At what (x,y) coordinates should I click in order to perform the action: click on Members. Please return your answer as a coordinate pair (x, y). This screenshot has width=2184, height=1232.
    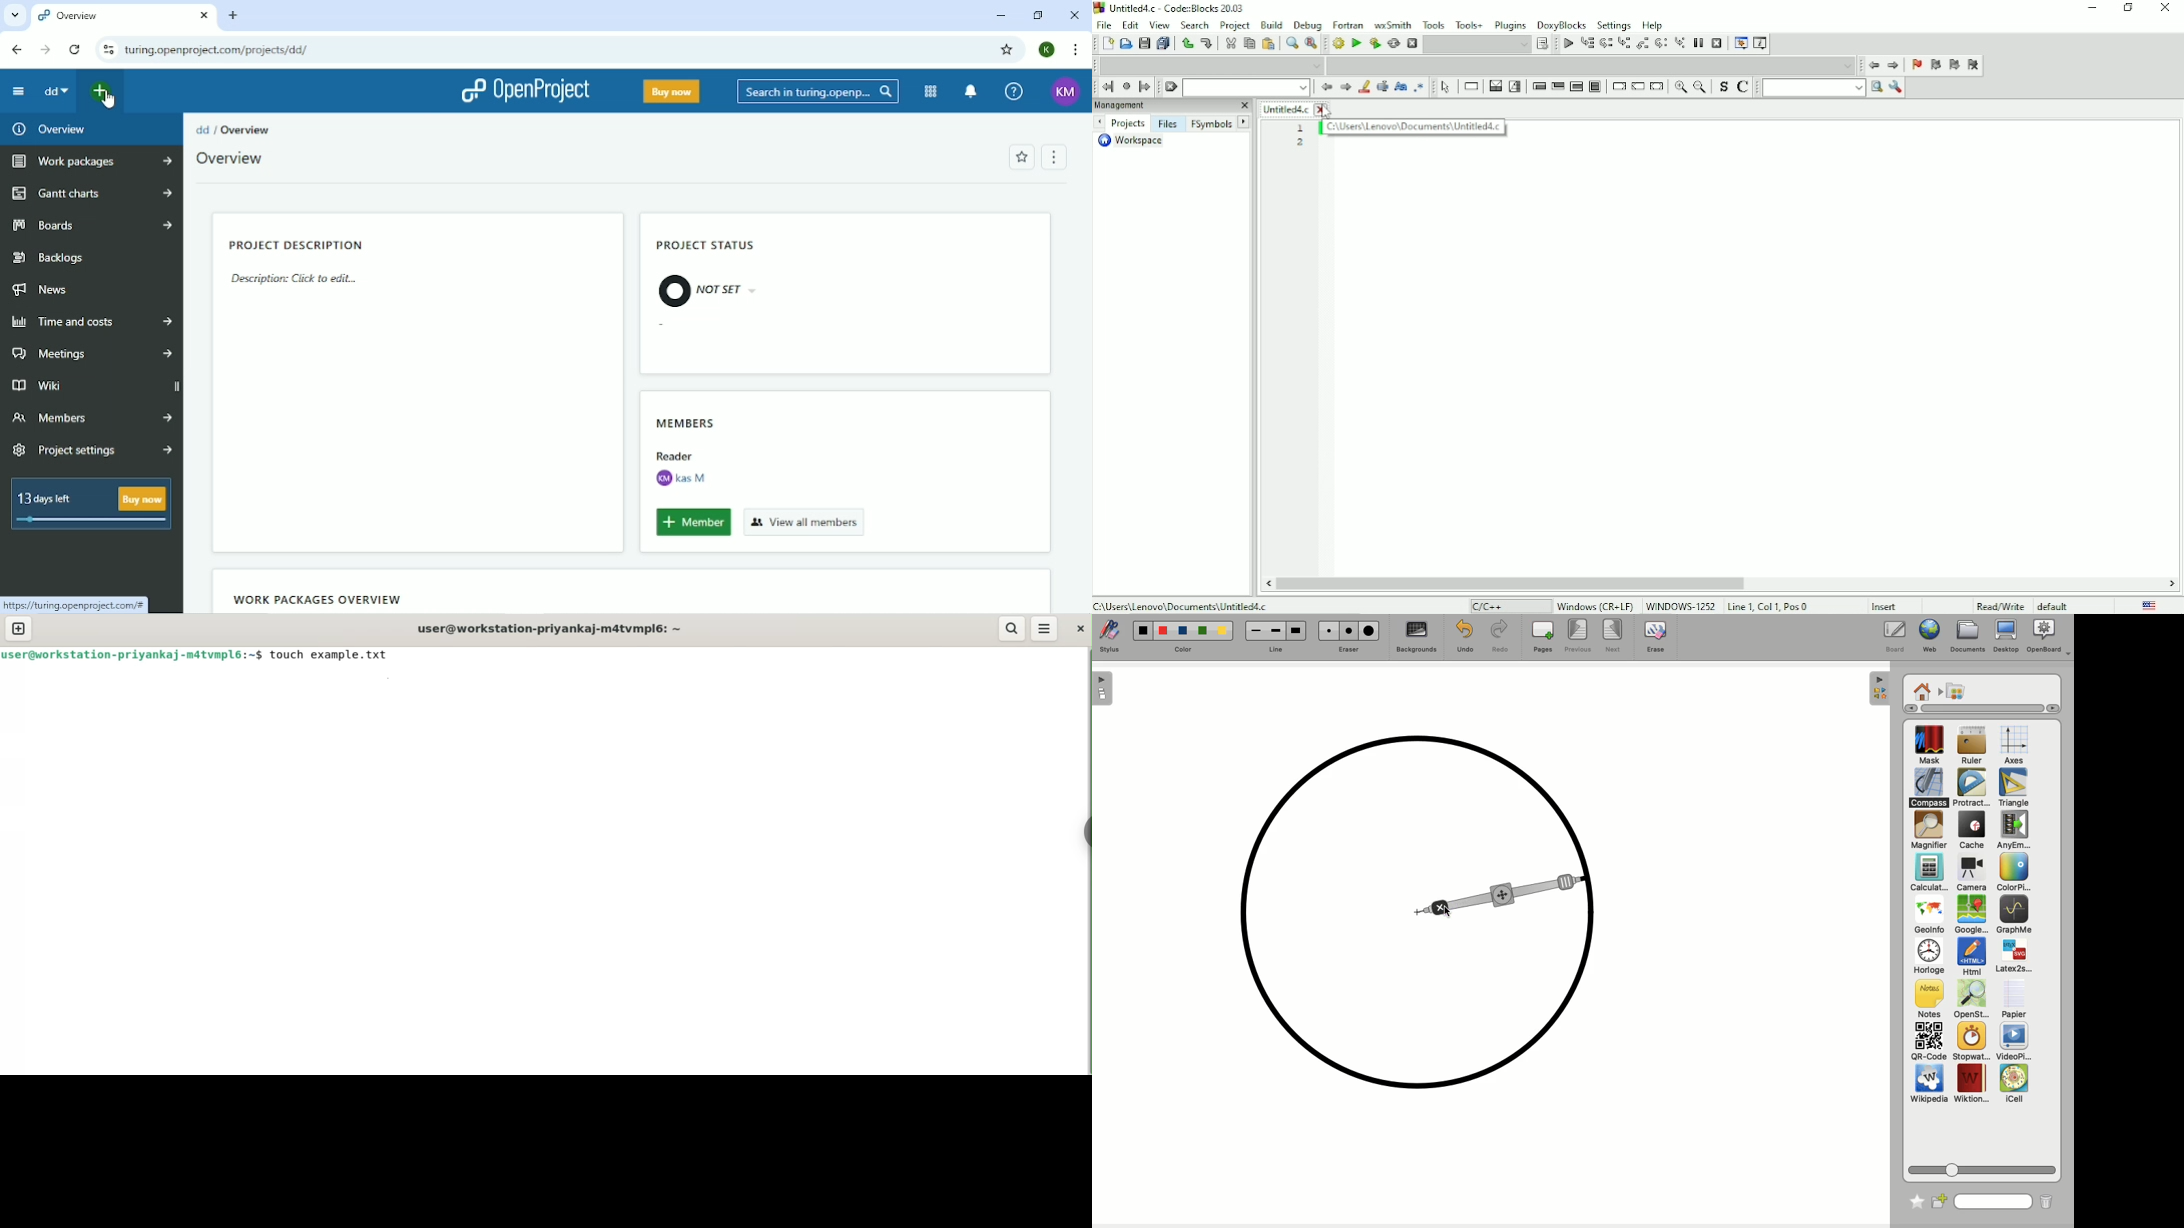
    Looking at the image, I should click on (687, 423).